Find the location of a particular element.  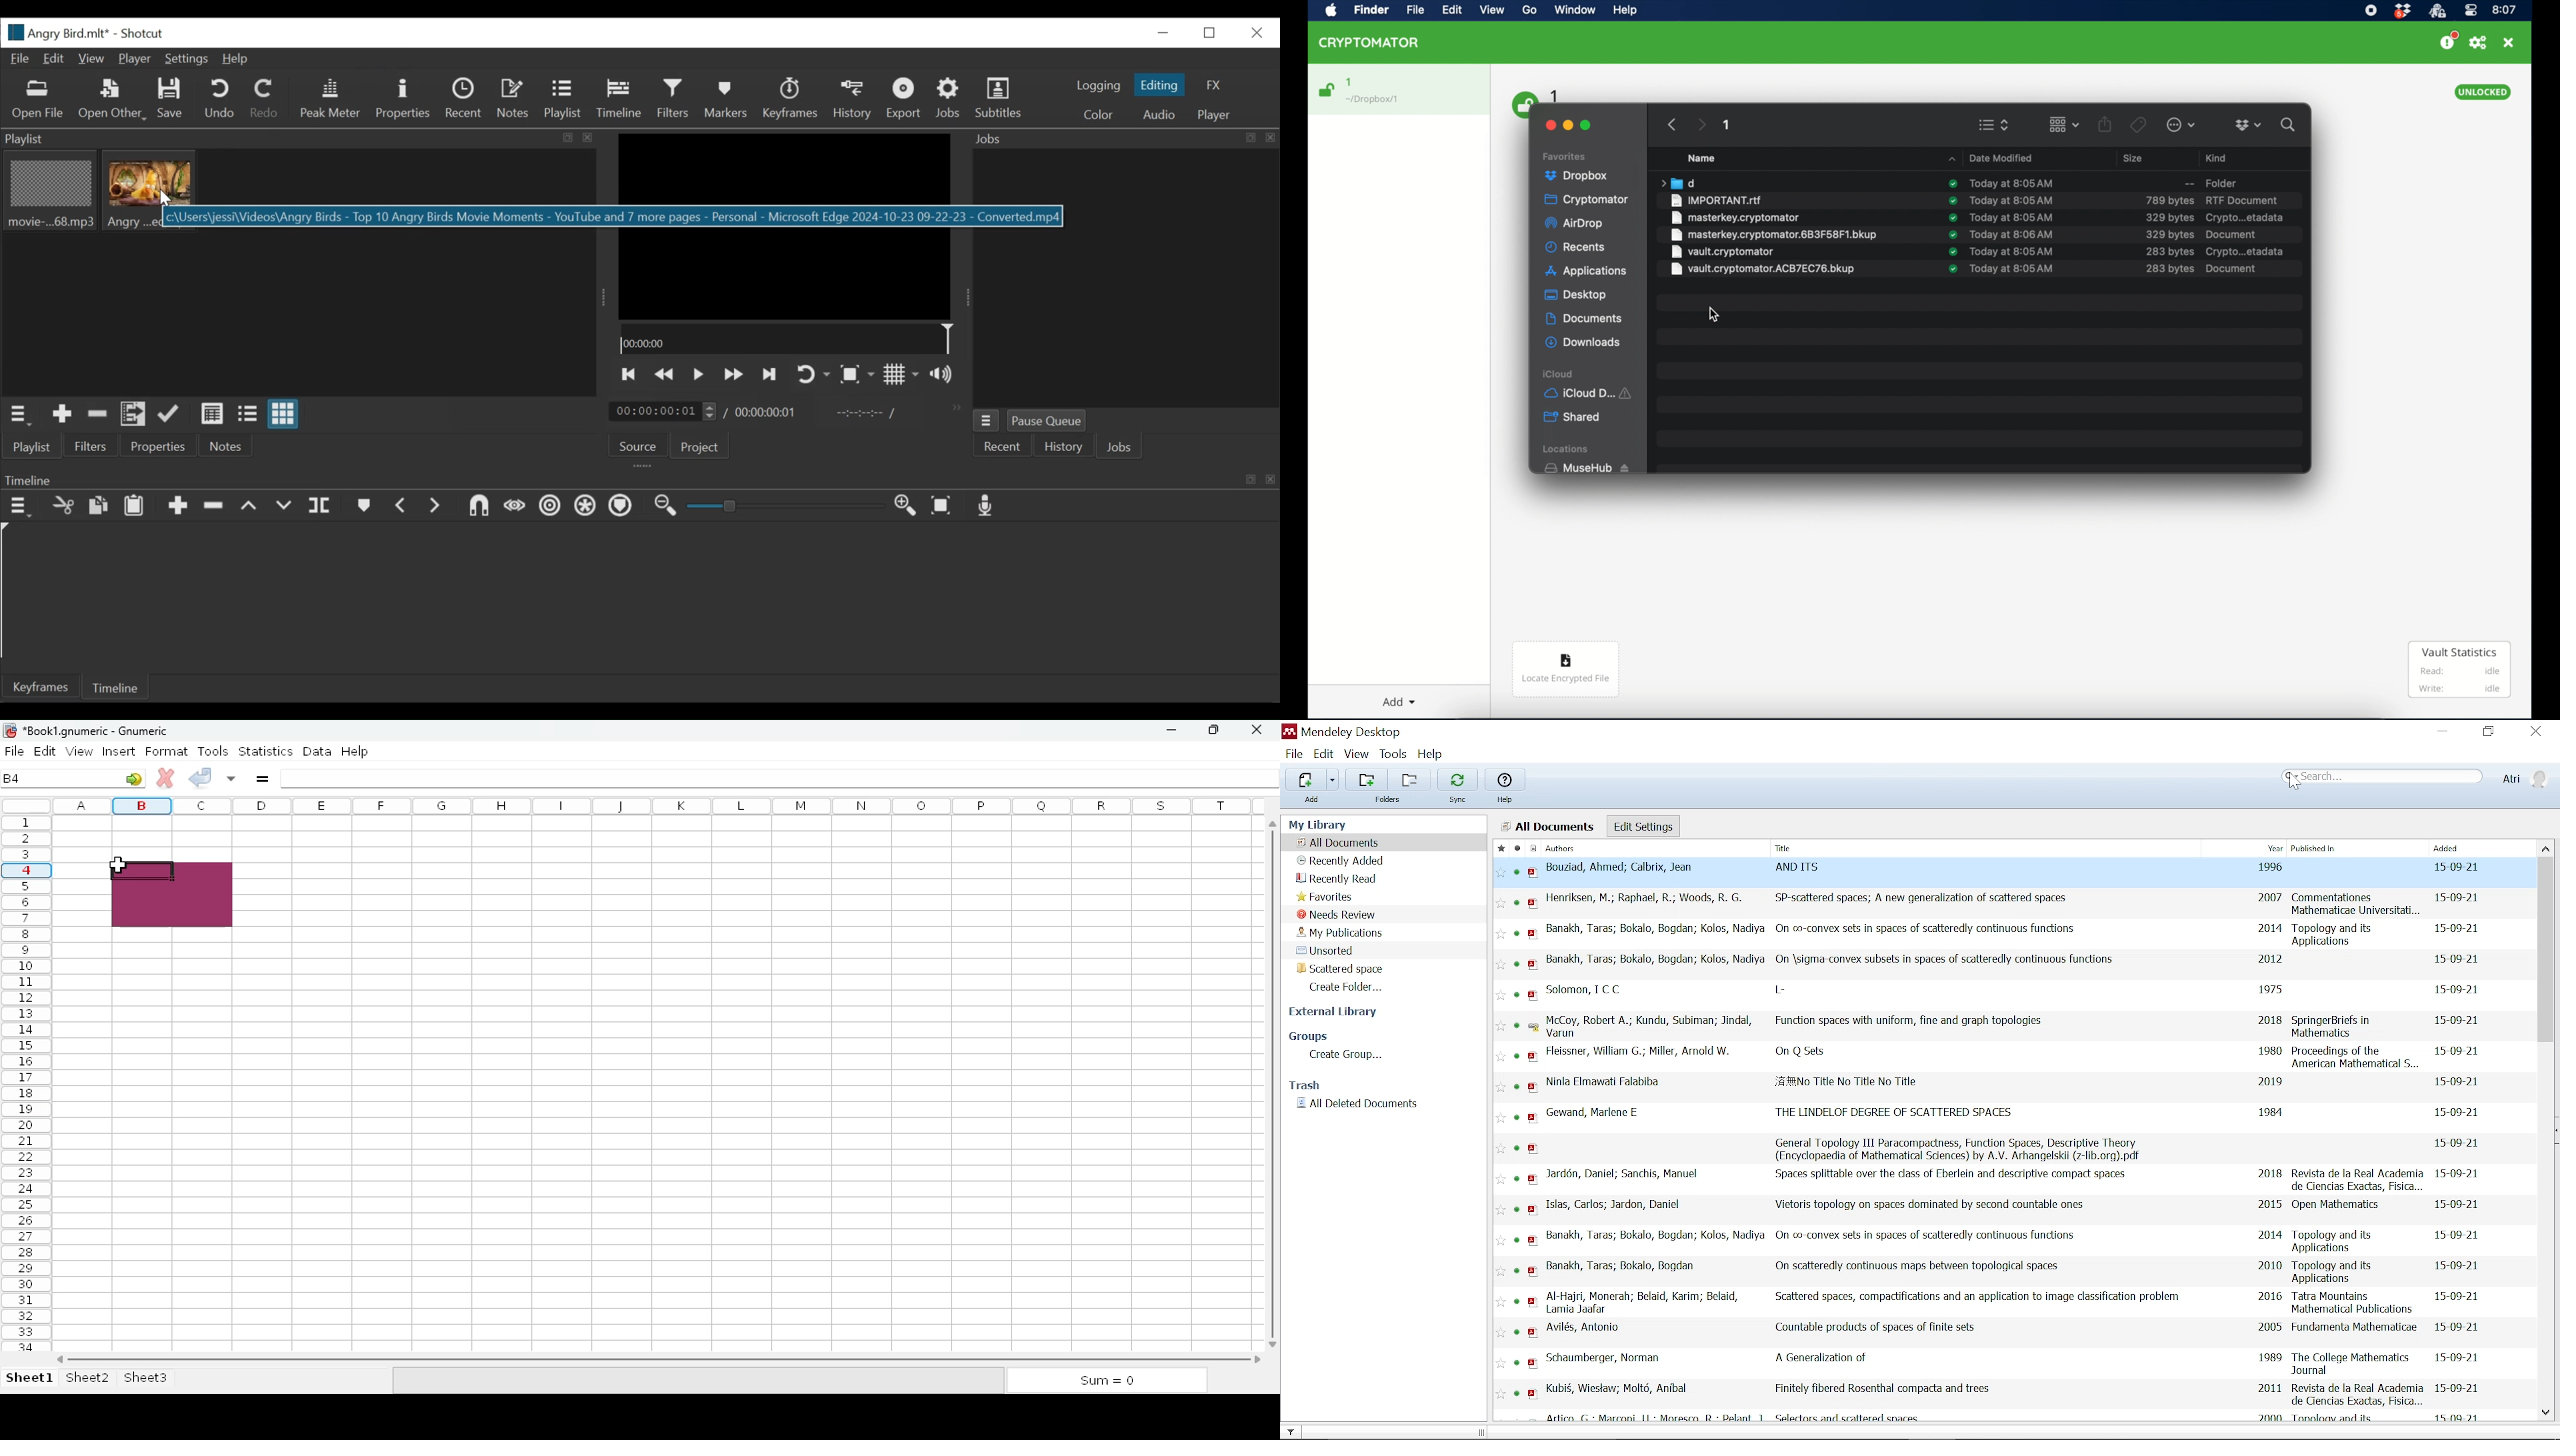

documents is located at coordinates (1583, 319).